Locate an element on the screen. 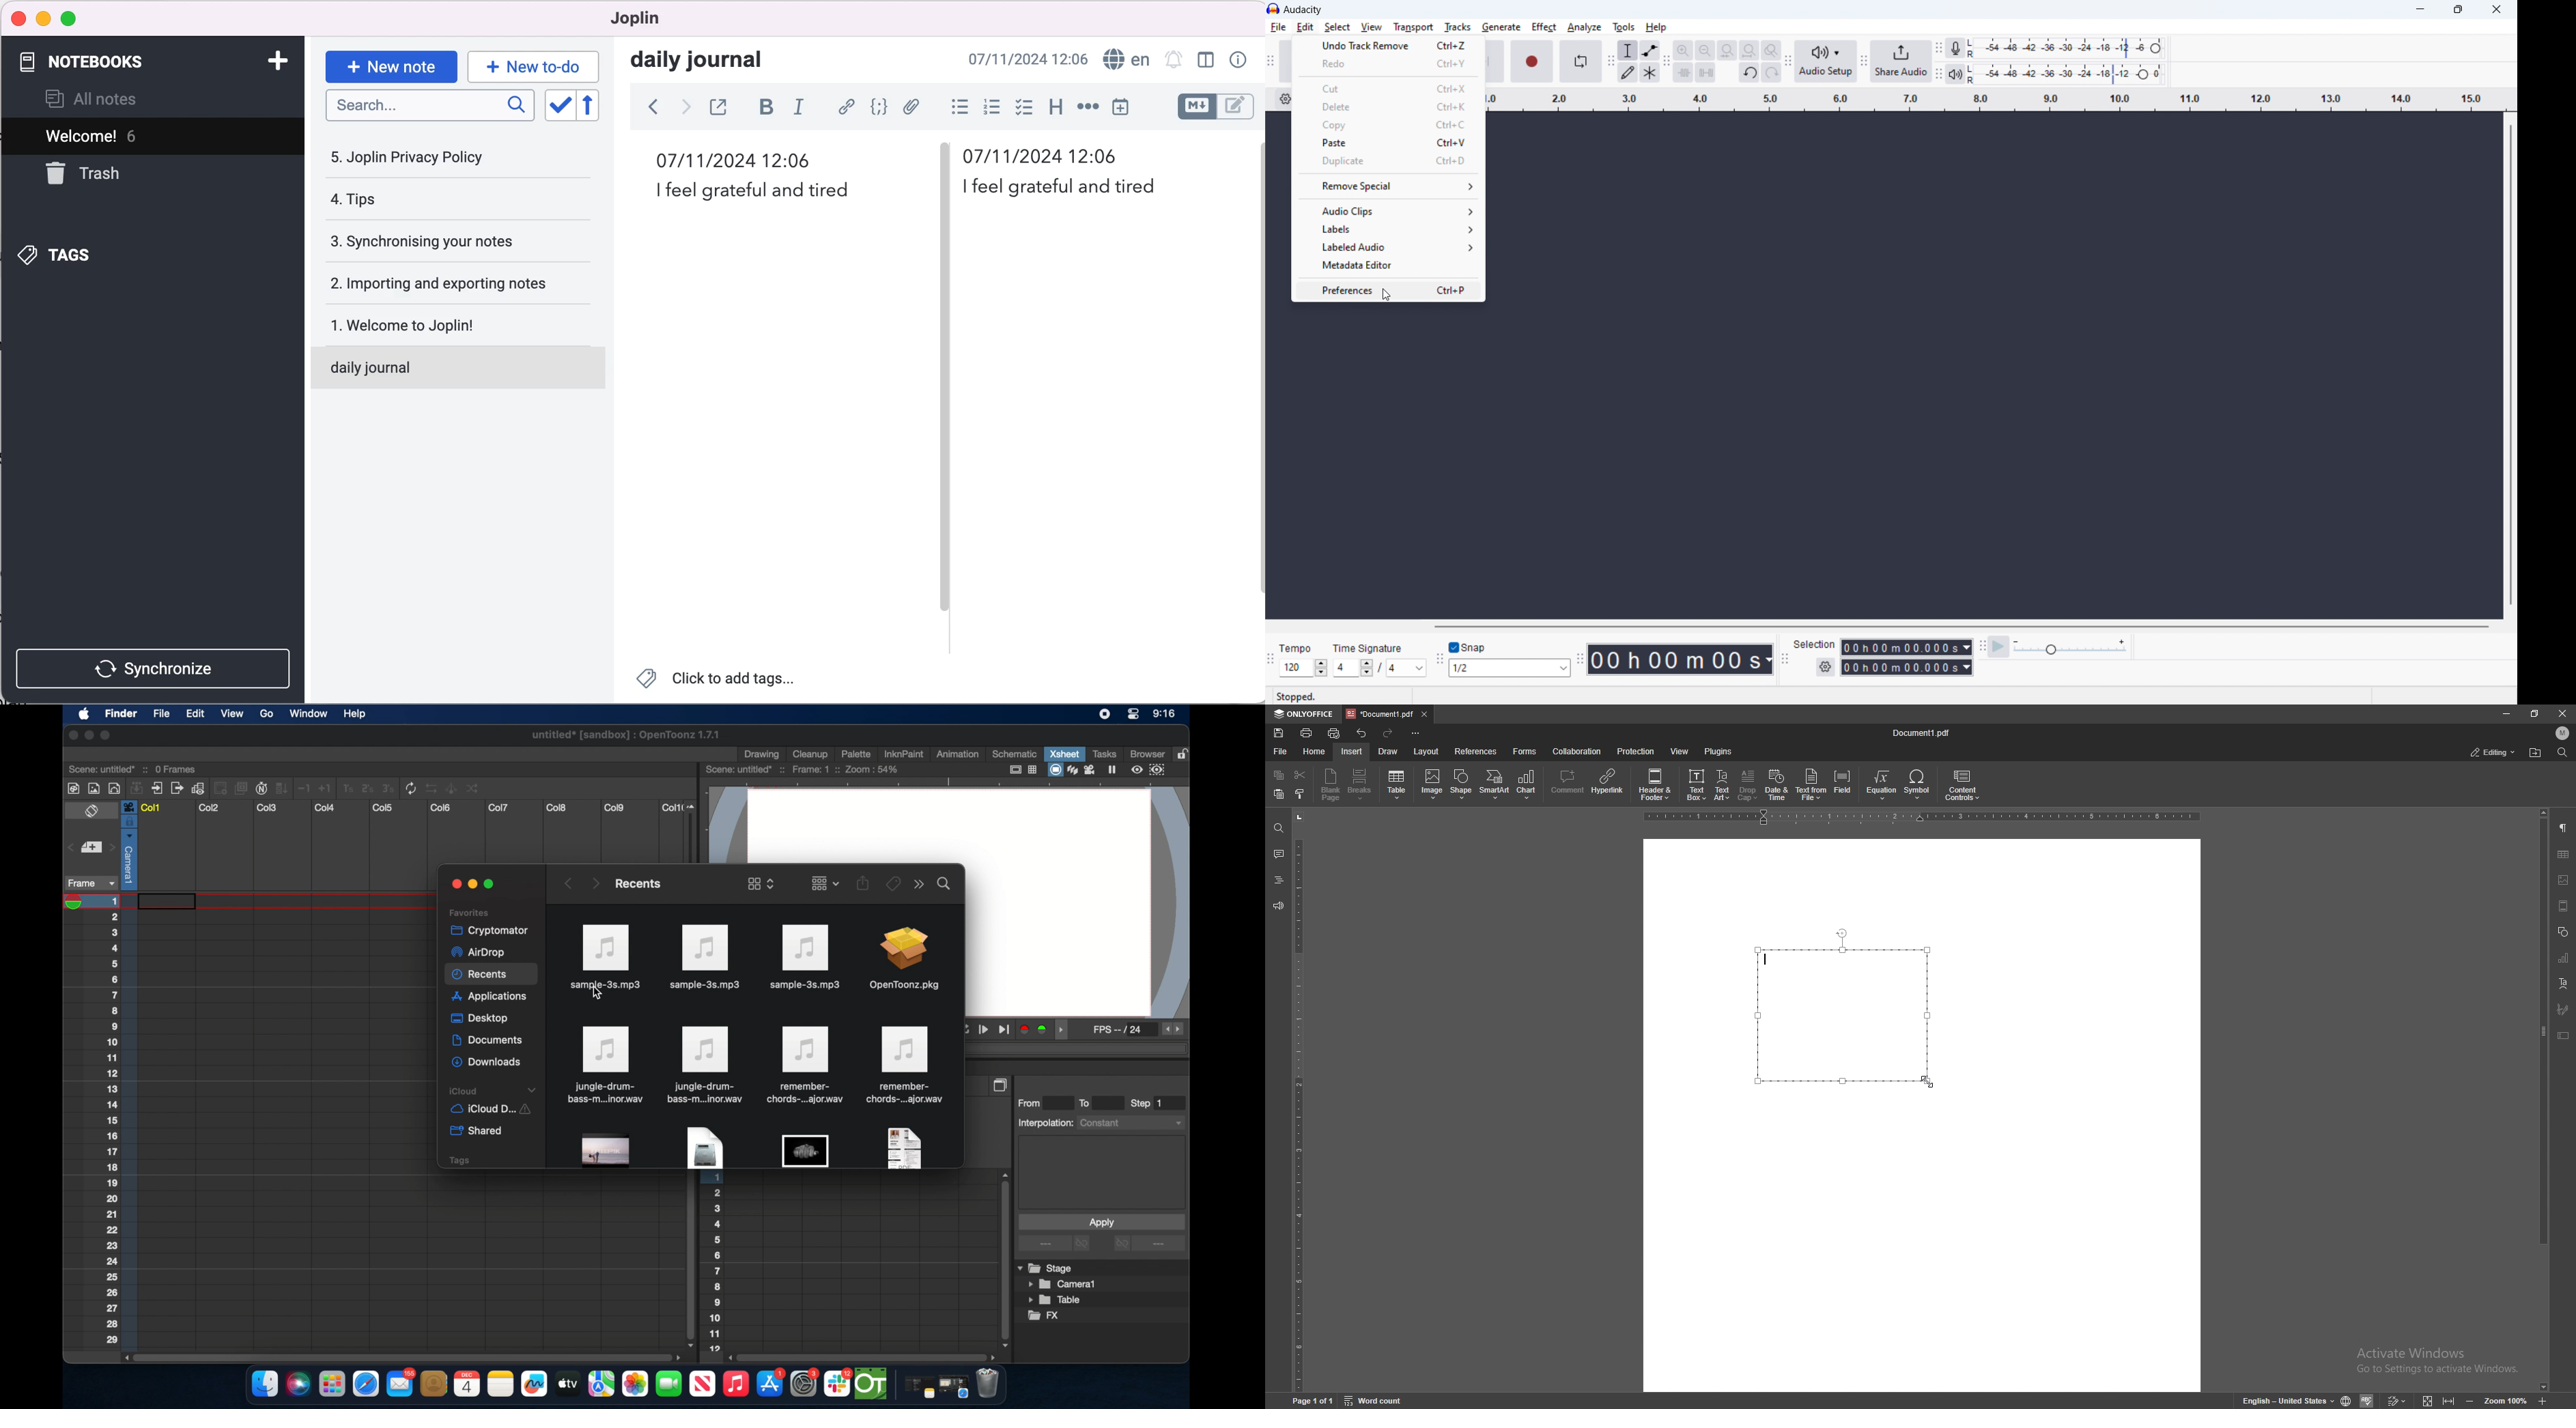 This screenshot has width=2576, height=1428. select is located at coordinates (1338, 27).